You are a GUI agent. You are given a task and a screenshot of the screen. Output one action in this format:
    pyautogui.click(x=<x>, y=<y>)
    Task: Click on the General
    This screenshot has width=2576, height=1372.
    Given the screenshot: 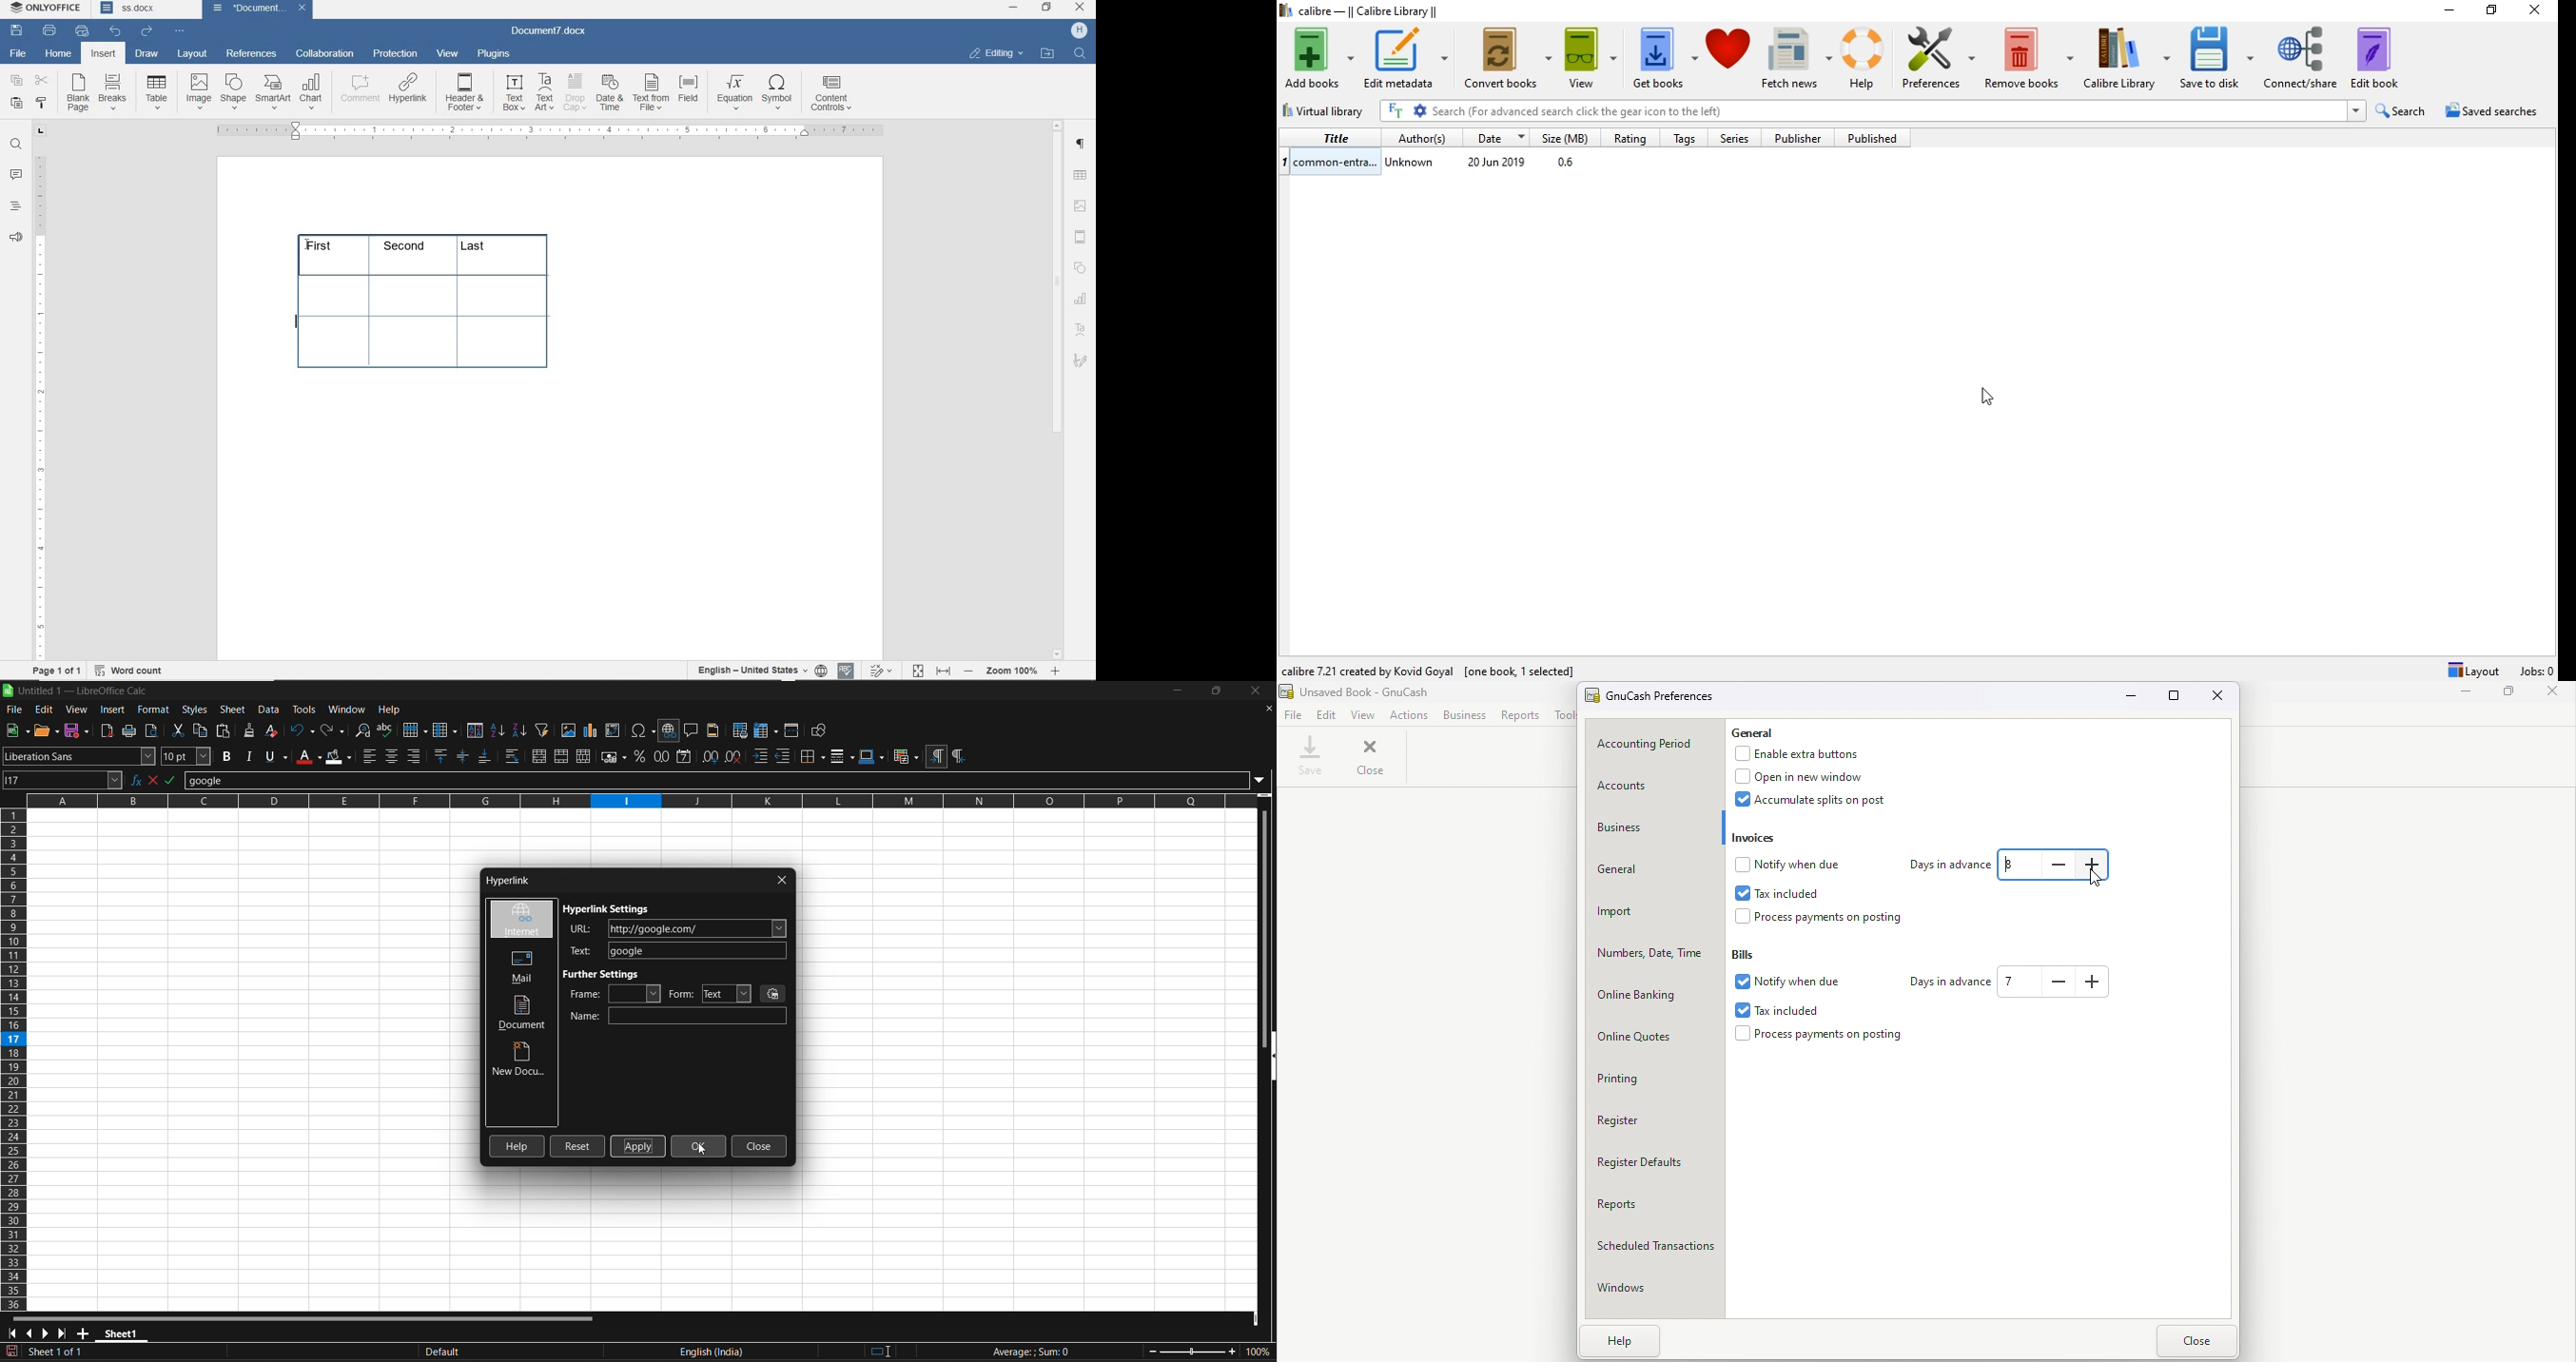 What is the action you would take?
    pyautogui.click(x=1653, y=871)
    